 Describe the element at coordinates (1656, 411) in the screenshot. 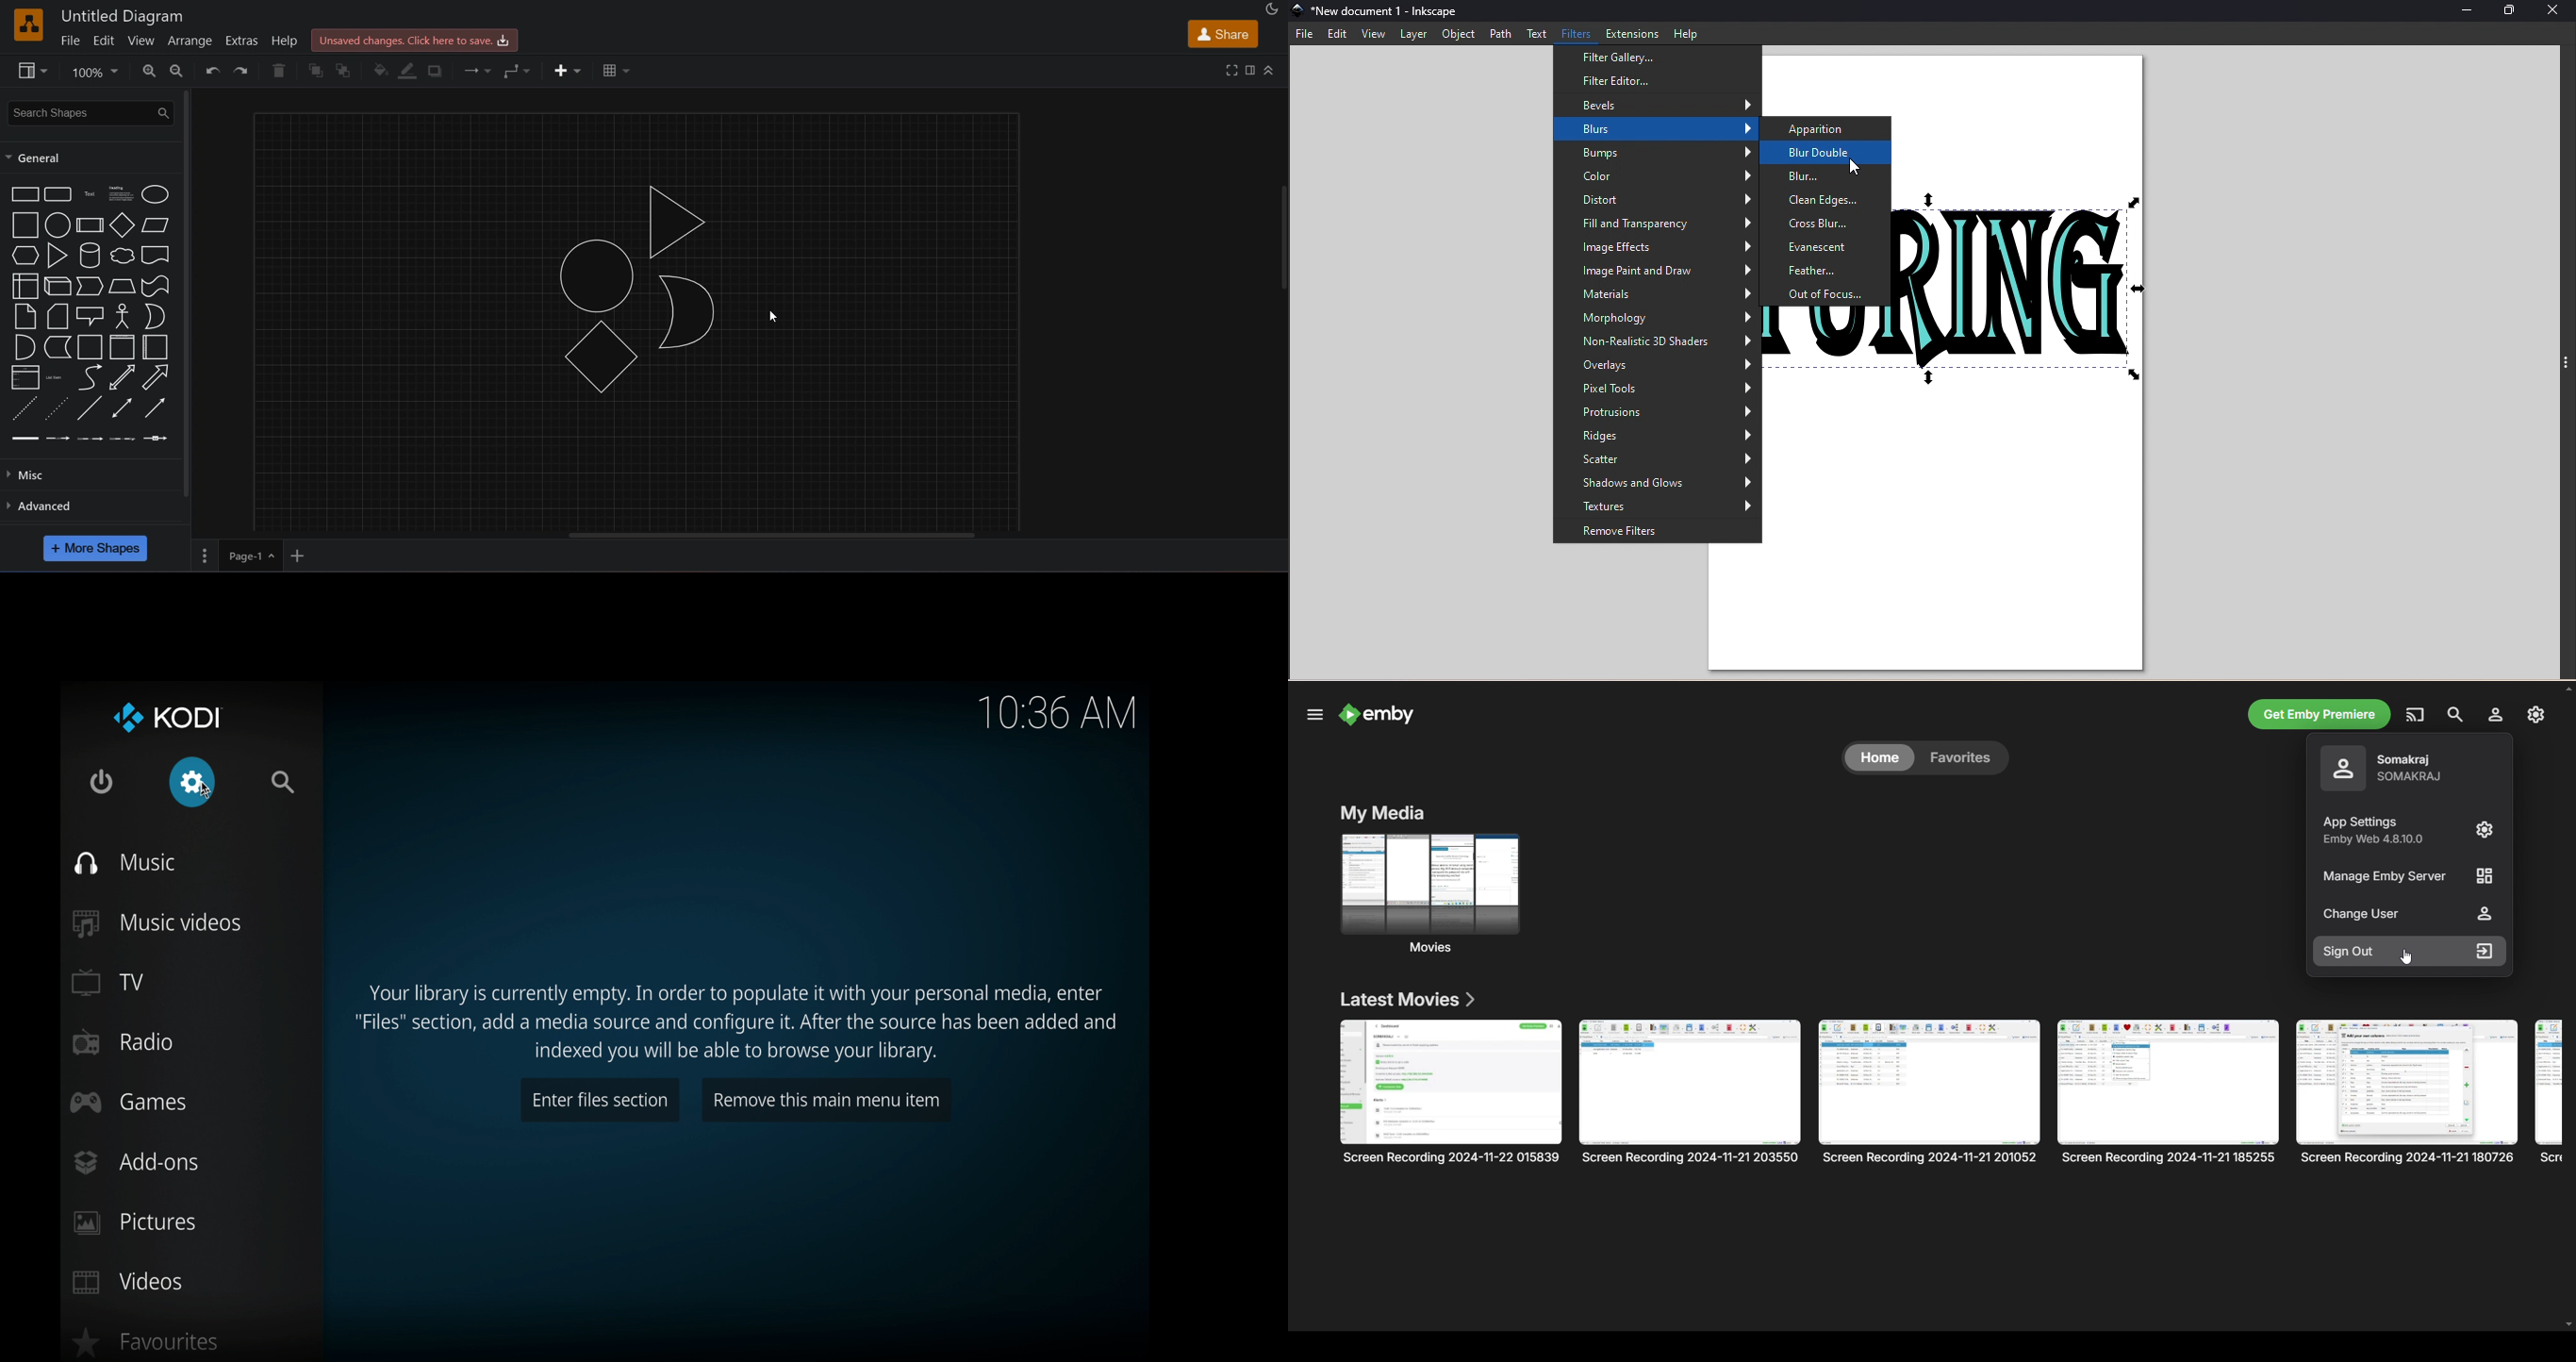

I see `Protrusions` at that location.